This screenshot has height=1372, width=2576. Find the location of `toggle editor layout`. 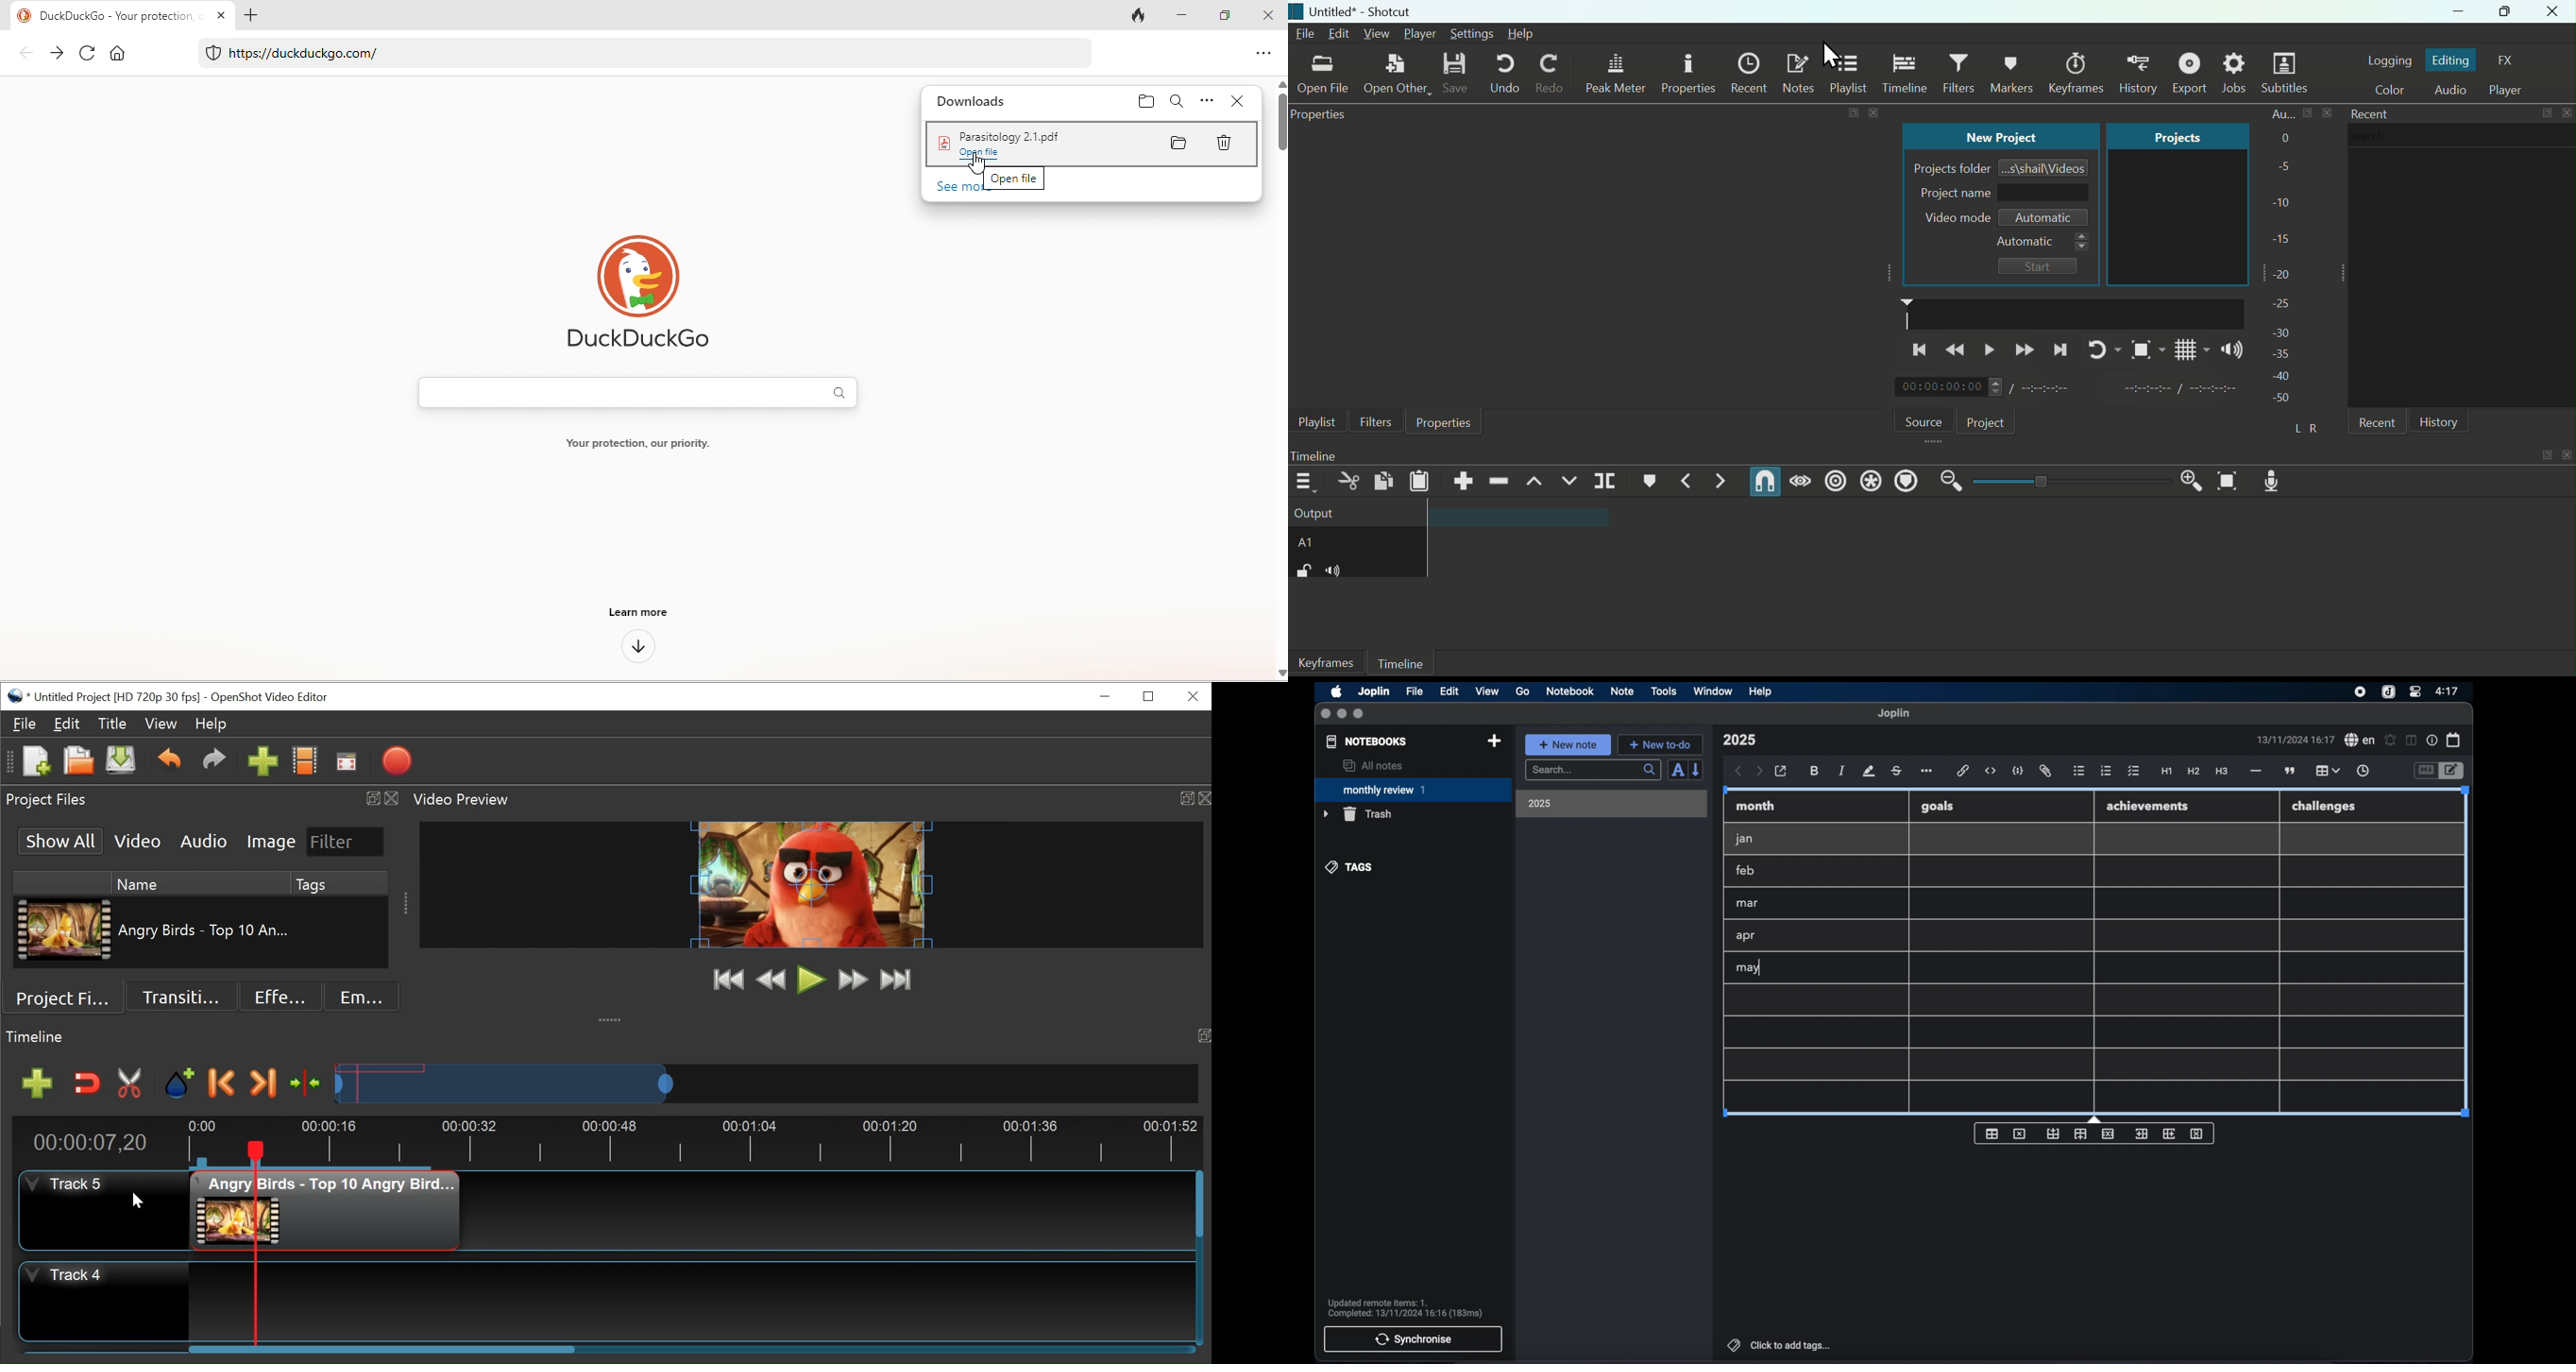

toggle editor layout is located at coordinates (2412, 740).